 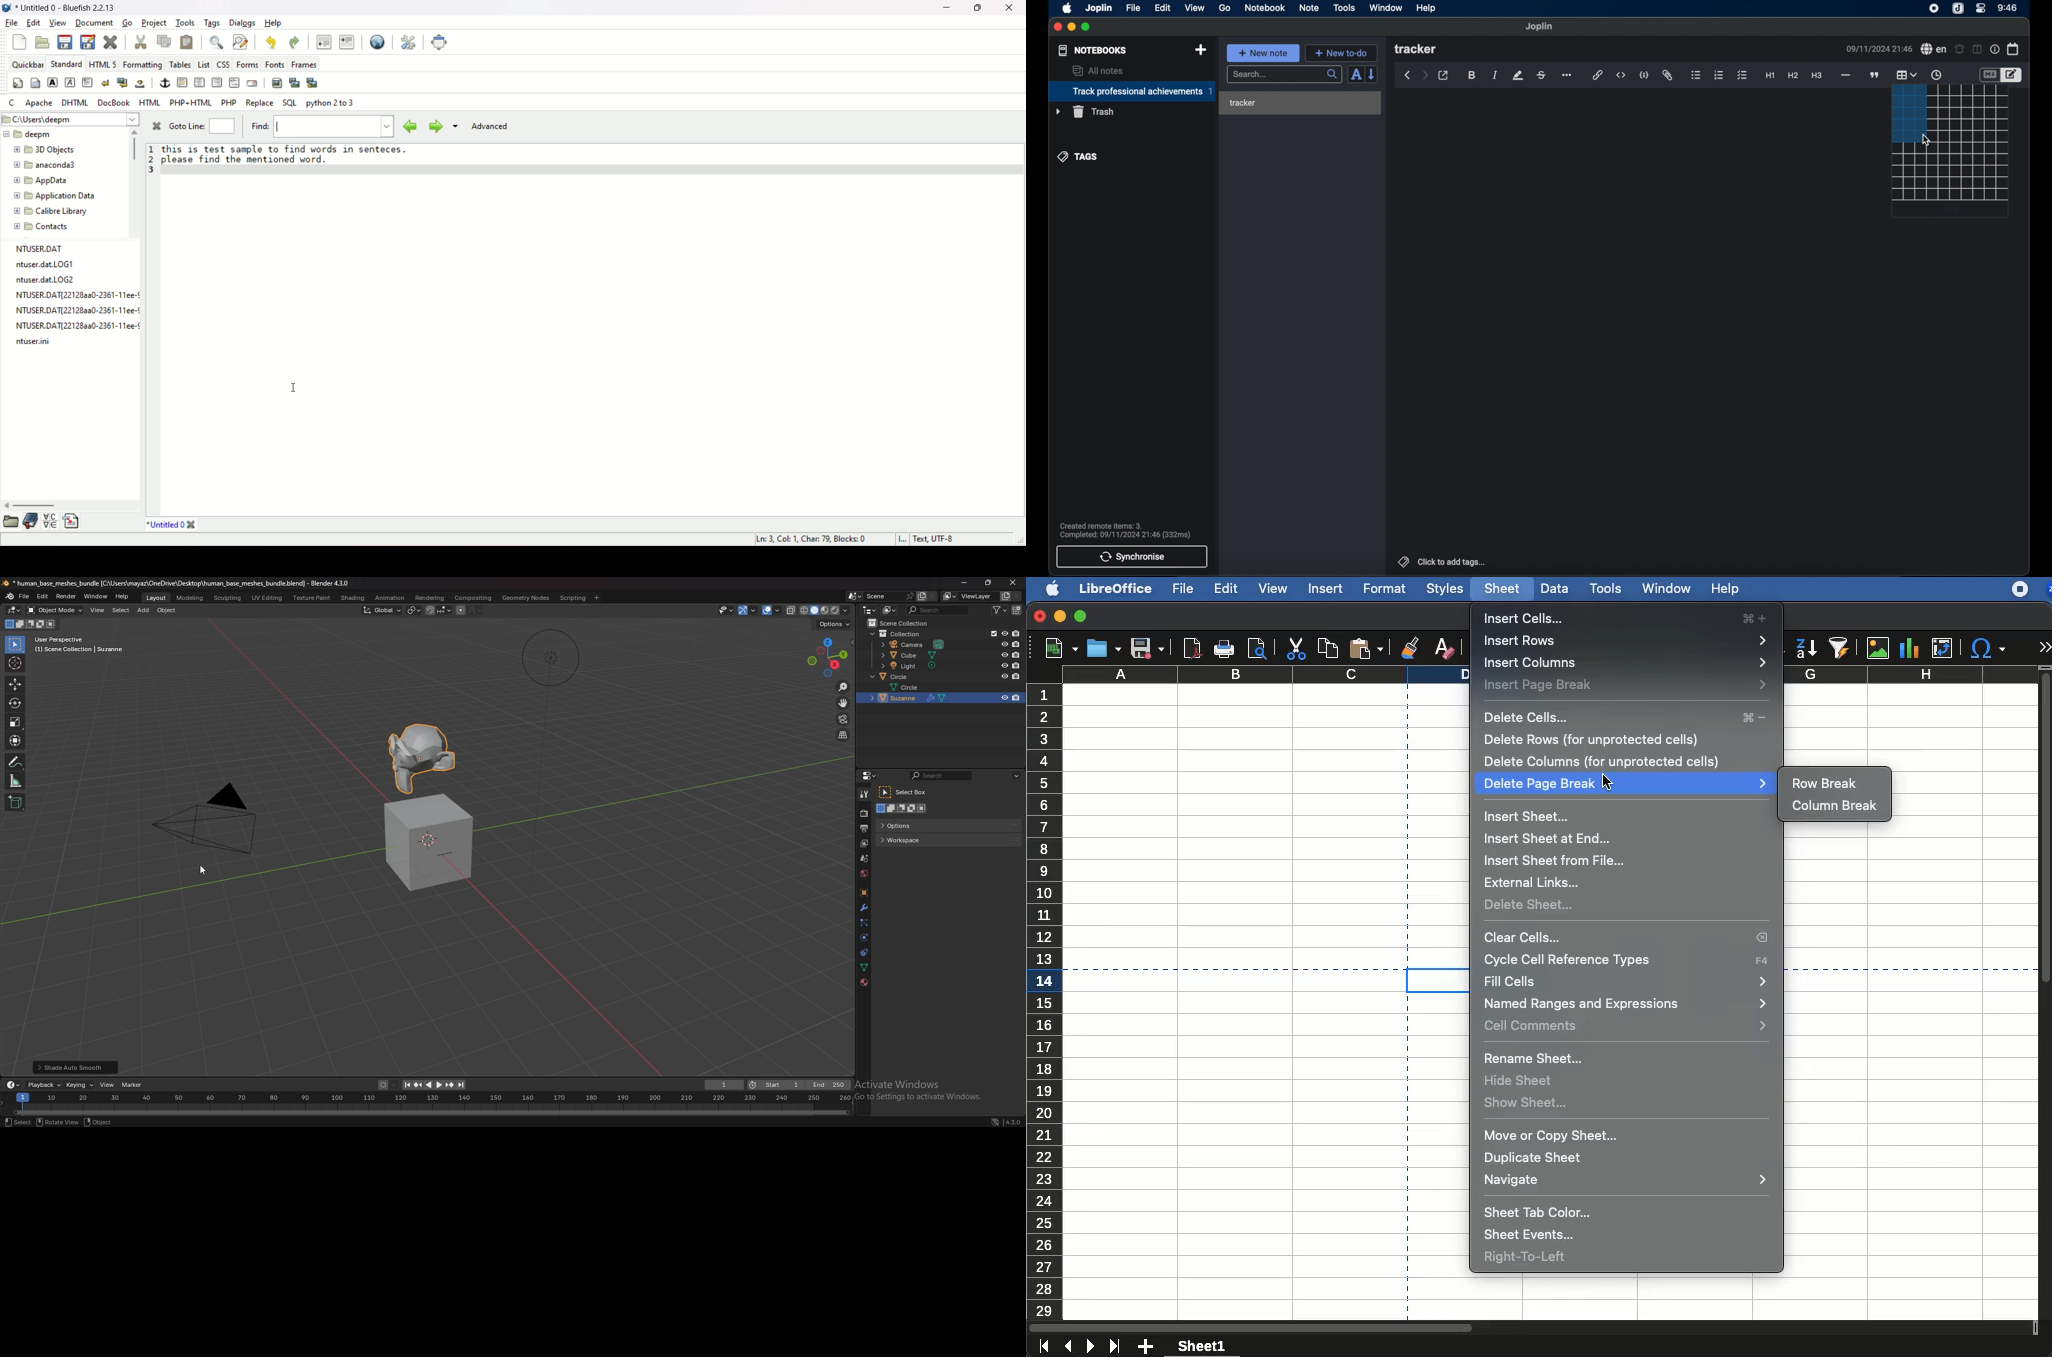 What do you see at coordinates (1407, 1162) in the screenshot?
I see `page break` at bounding box center [1407, 1162].